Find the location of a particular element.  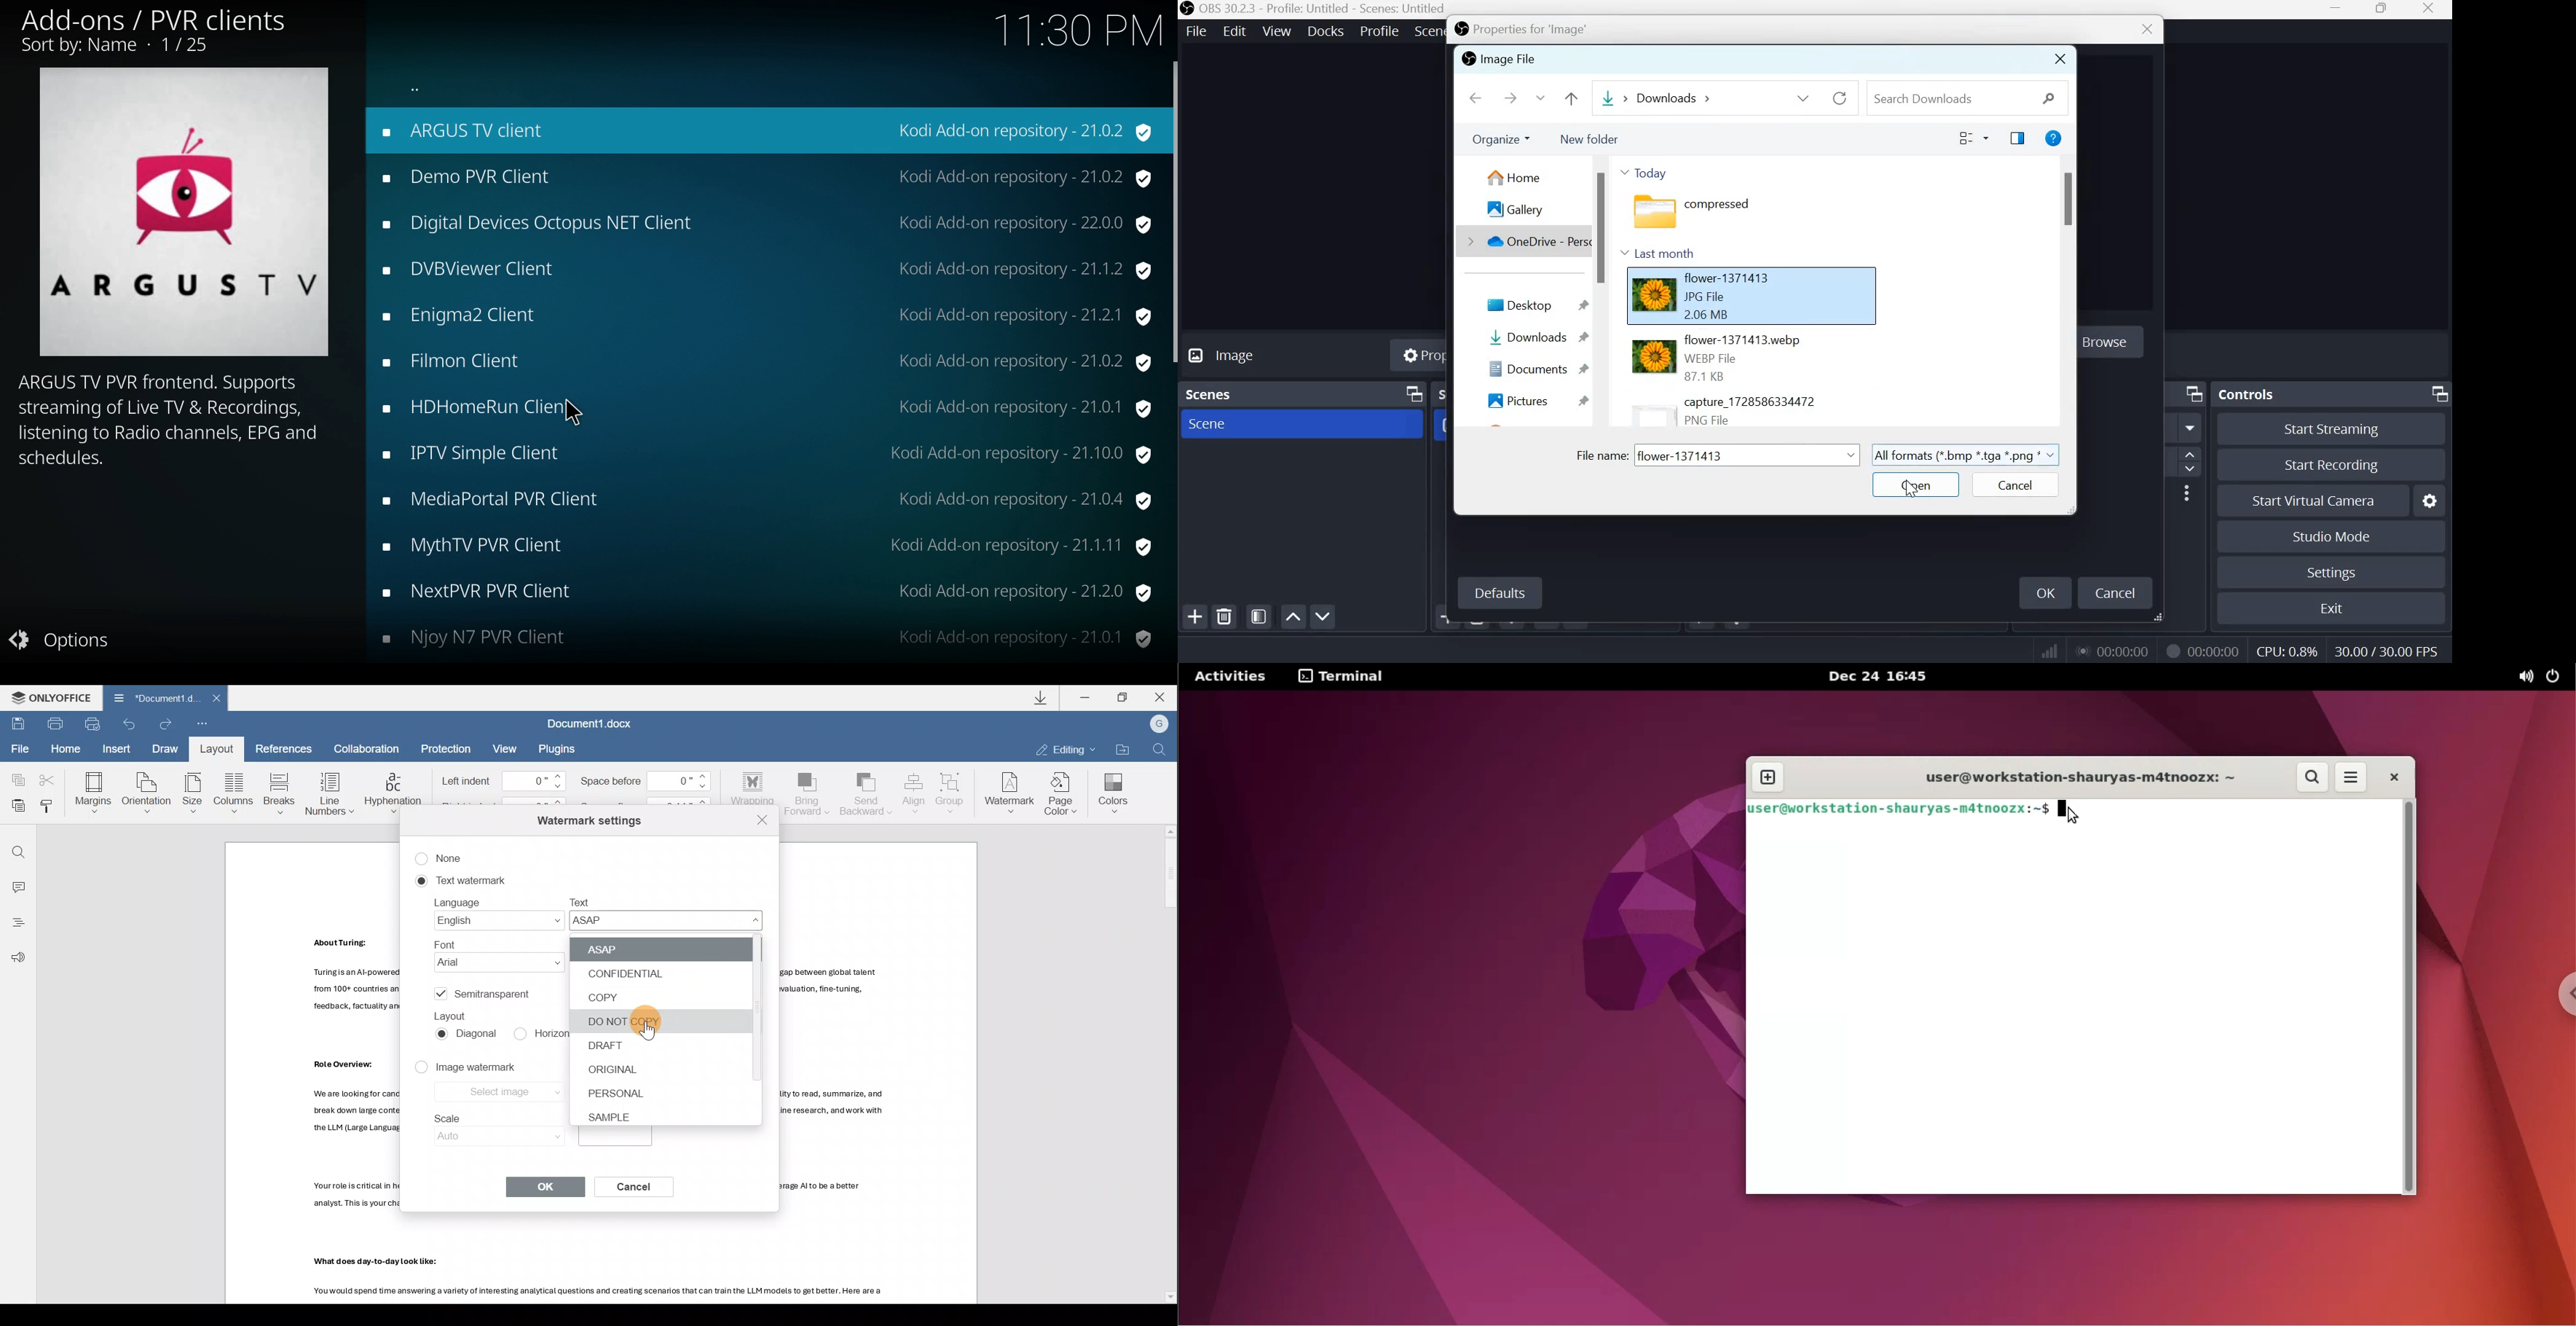

Find is located at coordinates (1160, 748).